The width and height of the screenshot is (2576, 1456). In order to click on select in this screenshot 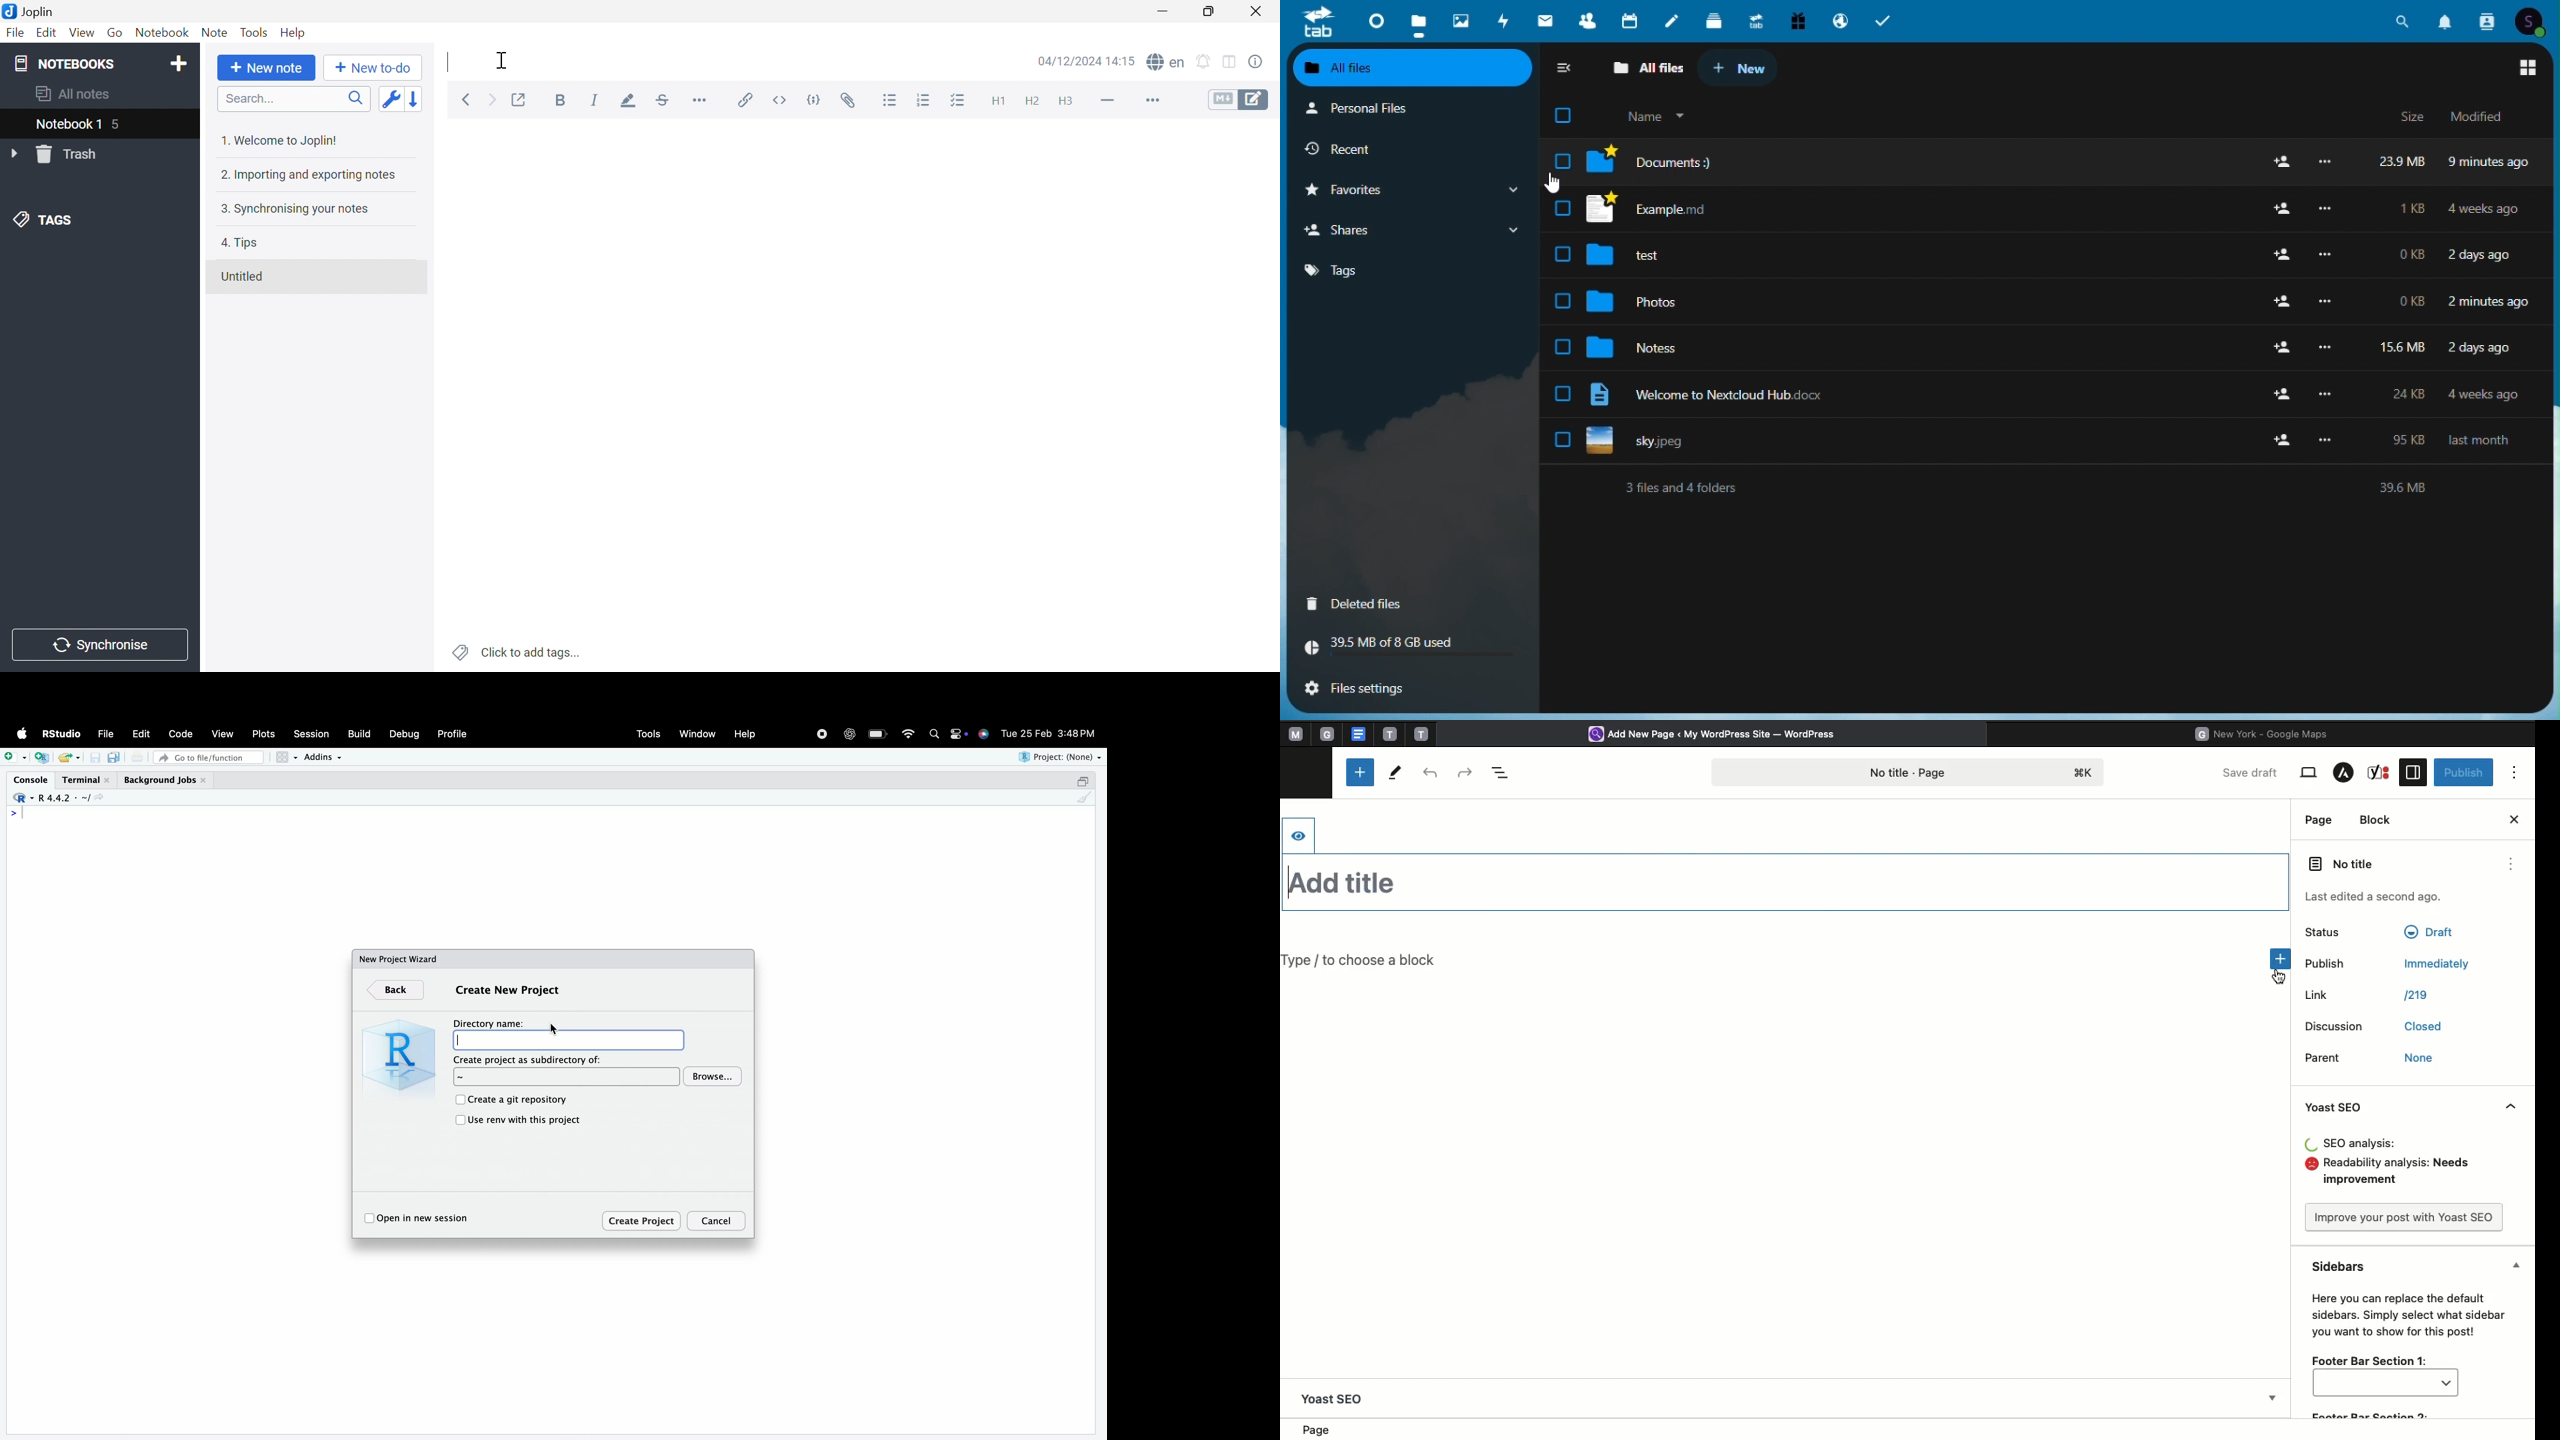, I will do `click(1561, 161)`.